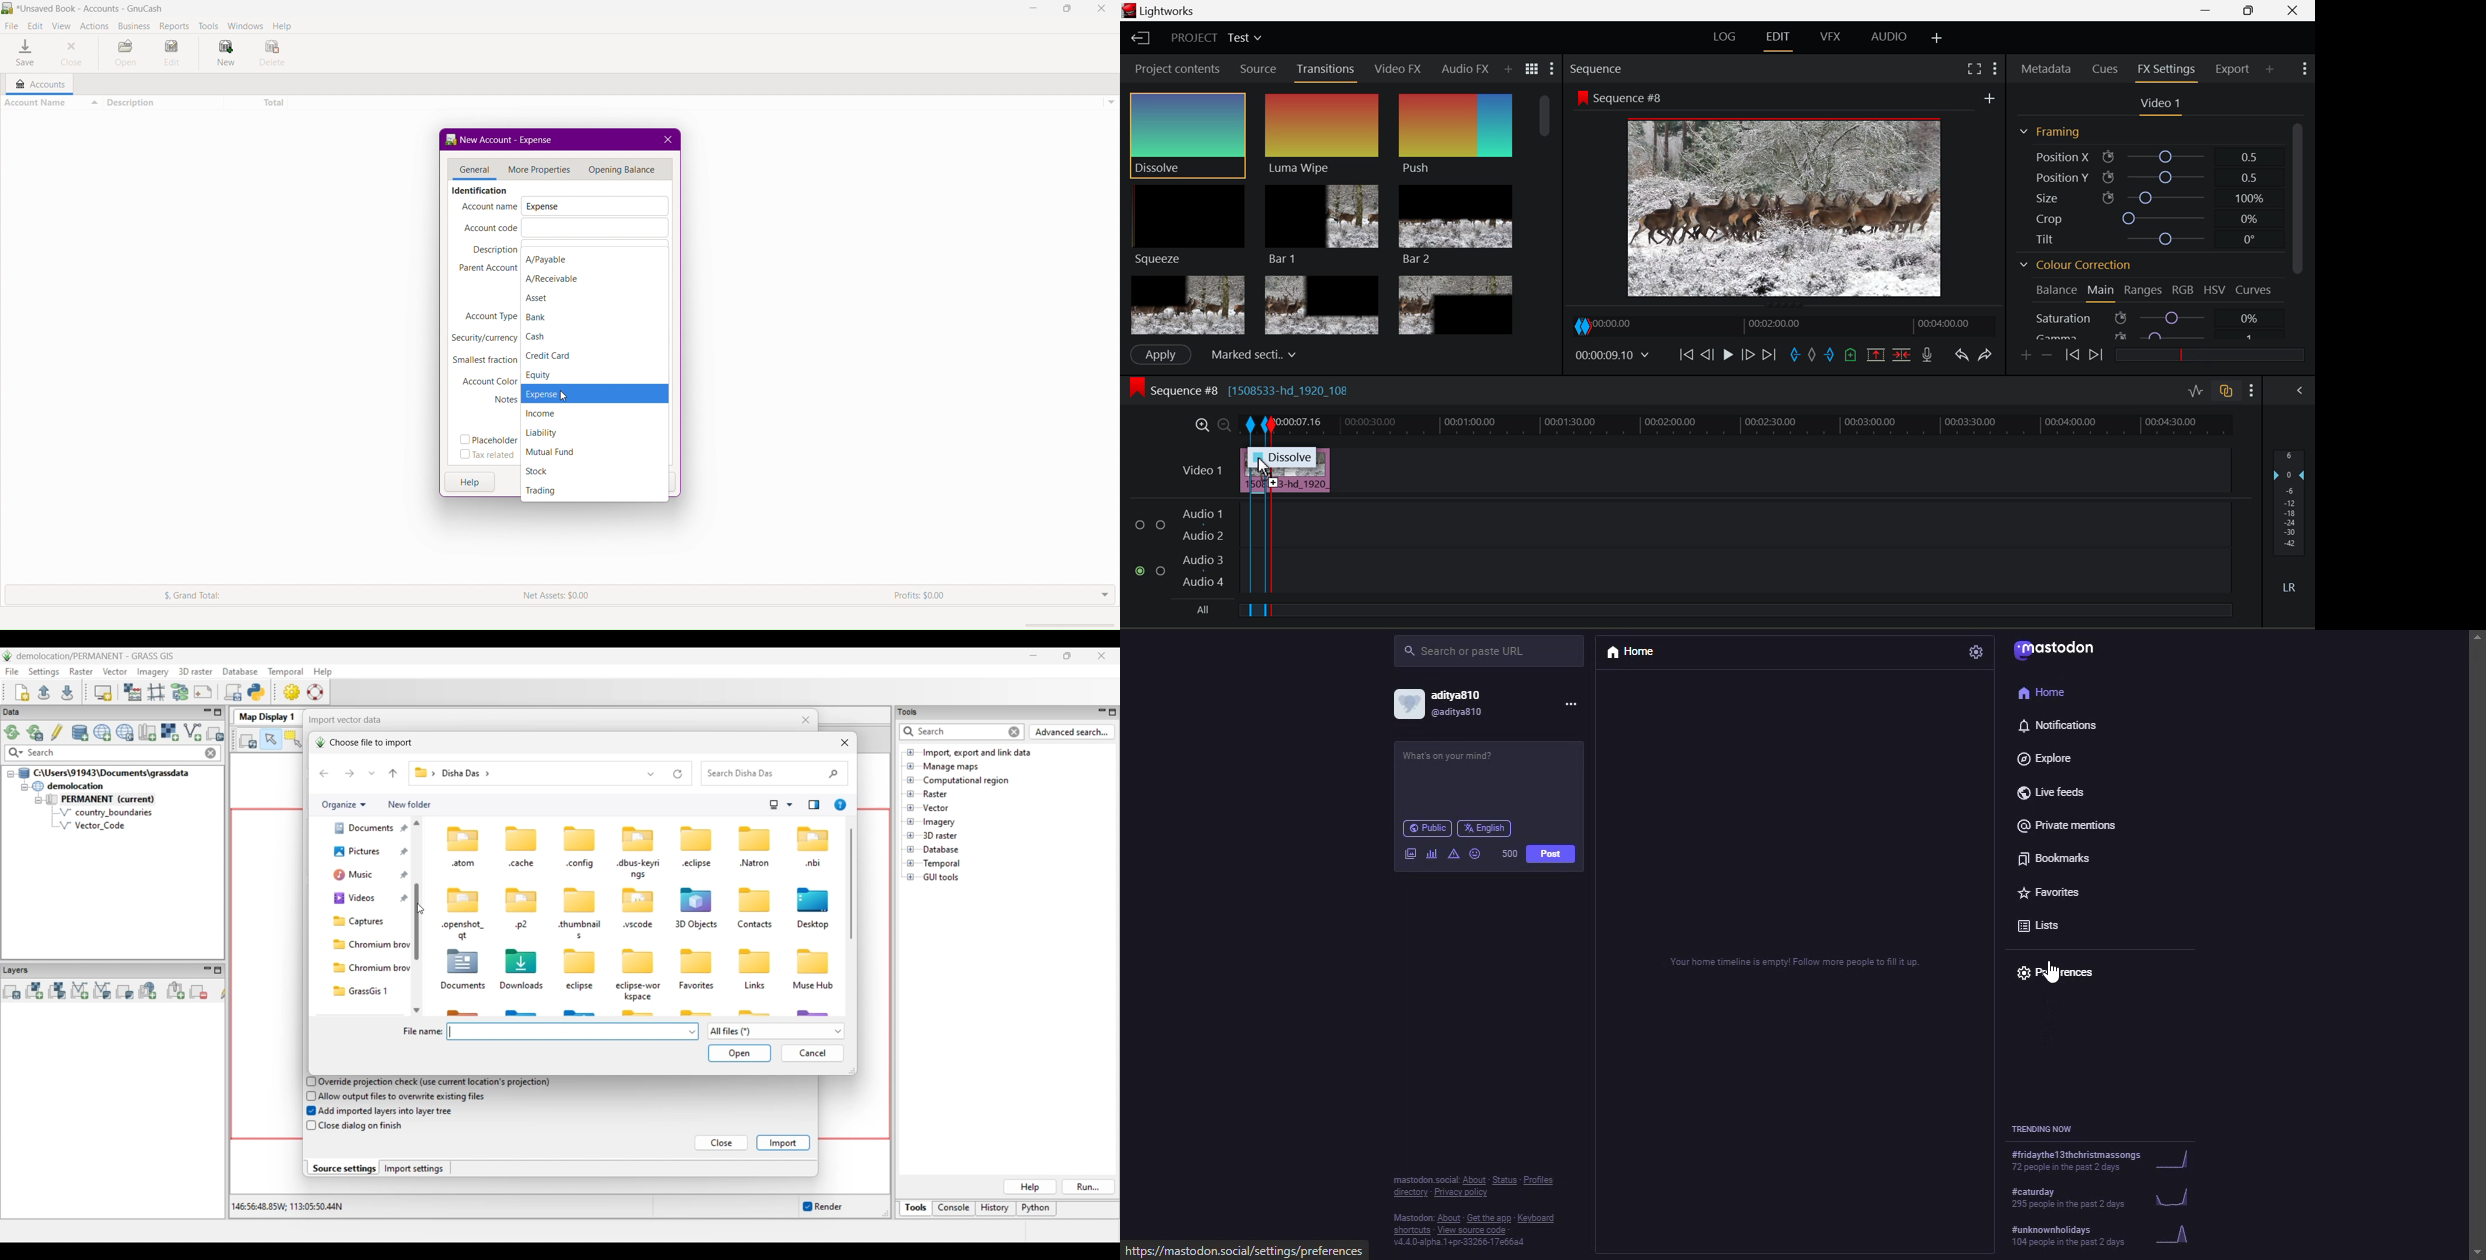  What do you see at coordinates (1250, 353) in the screenshot?
I see `Centered here` at bounding box center [1250, 353].